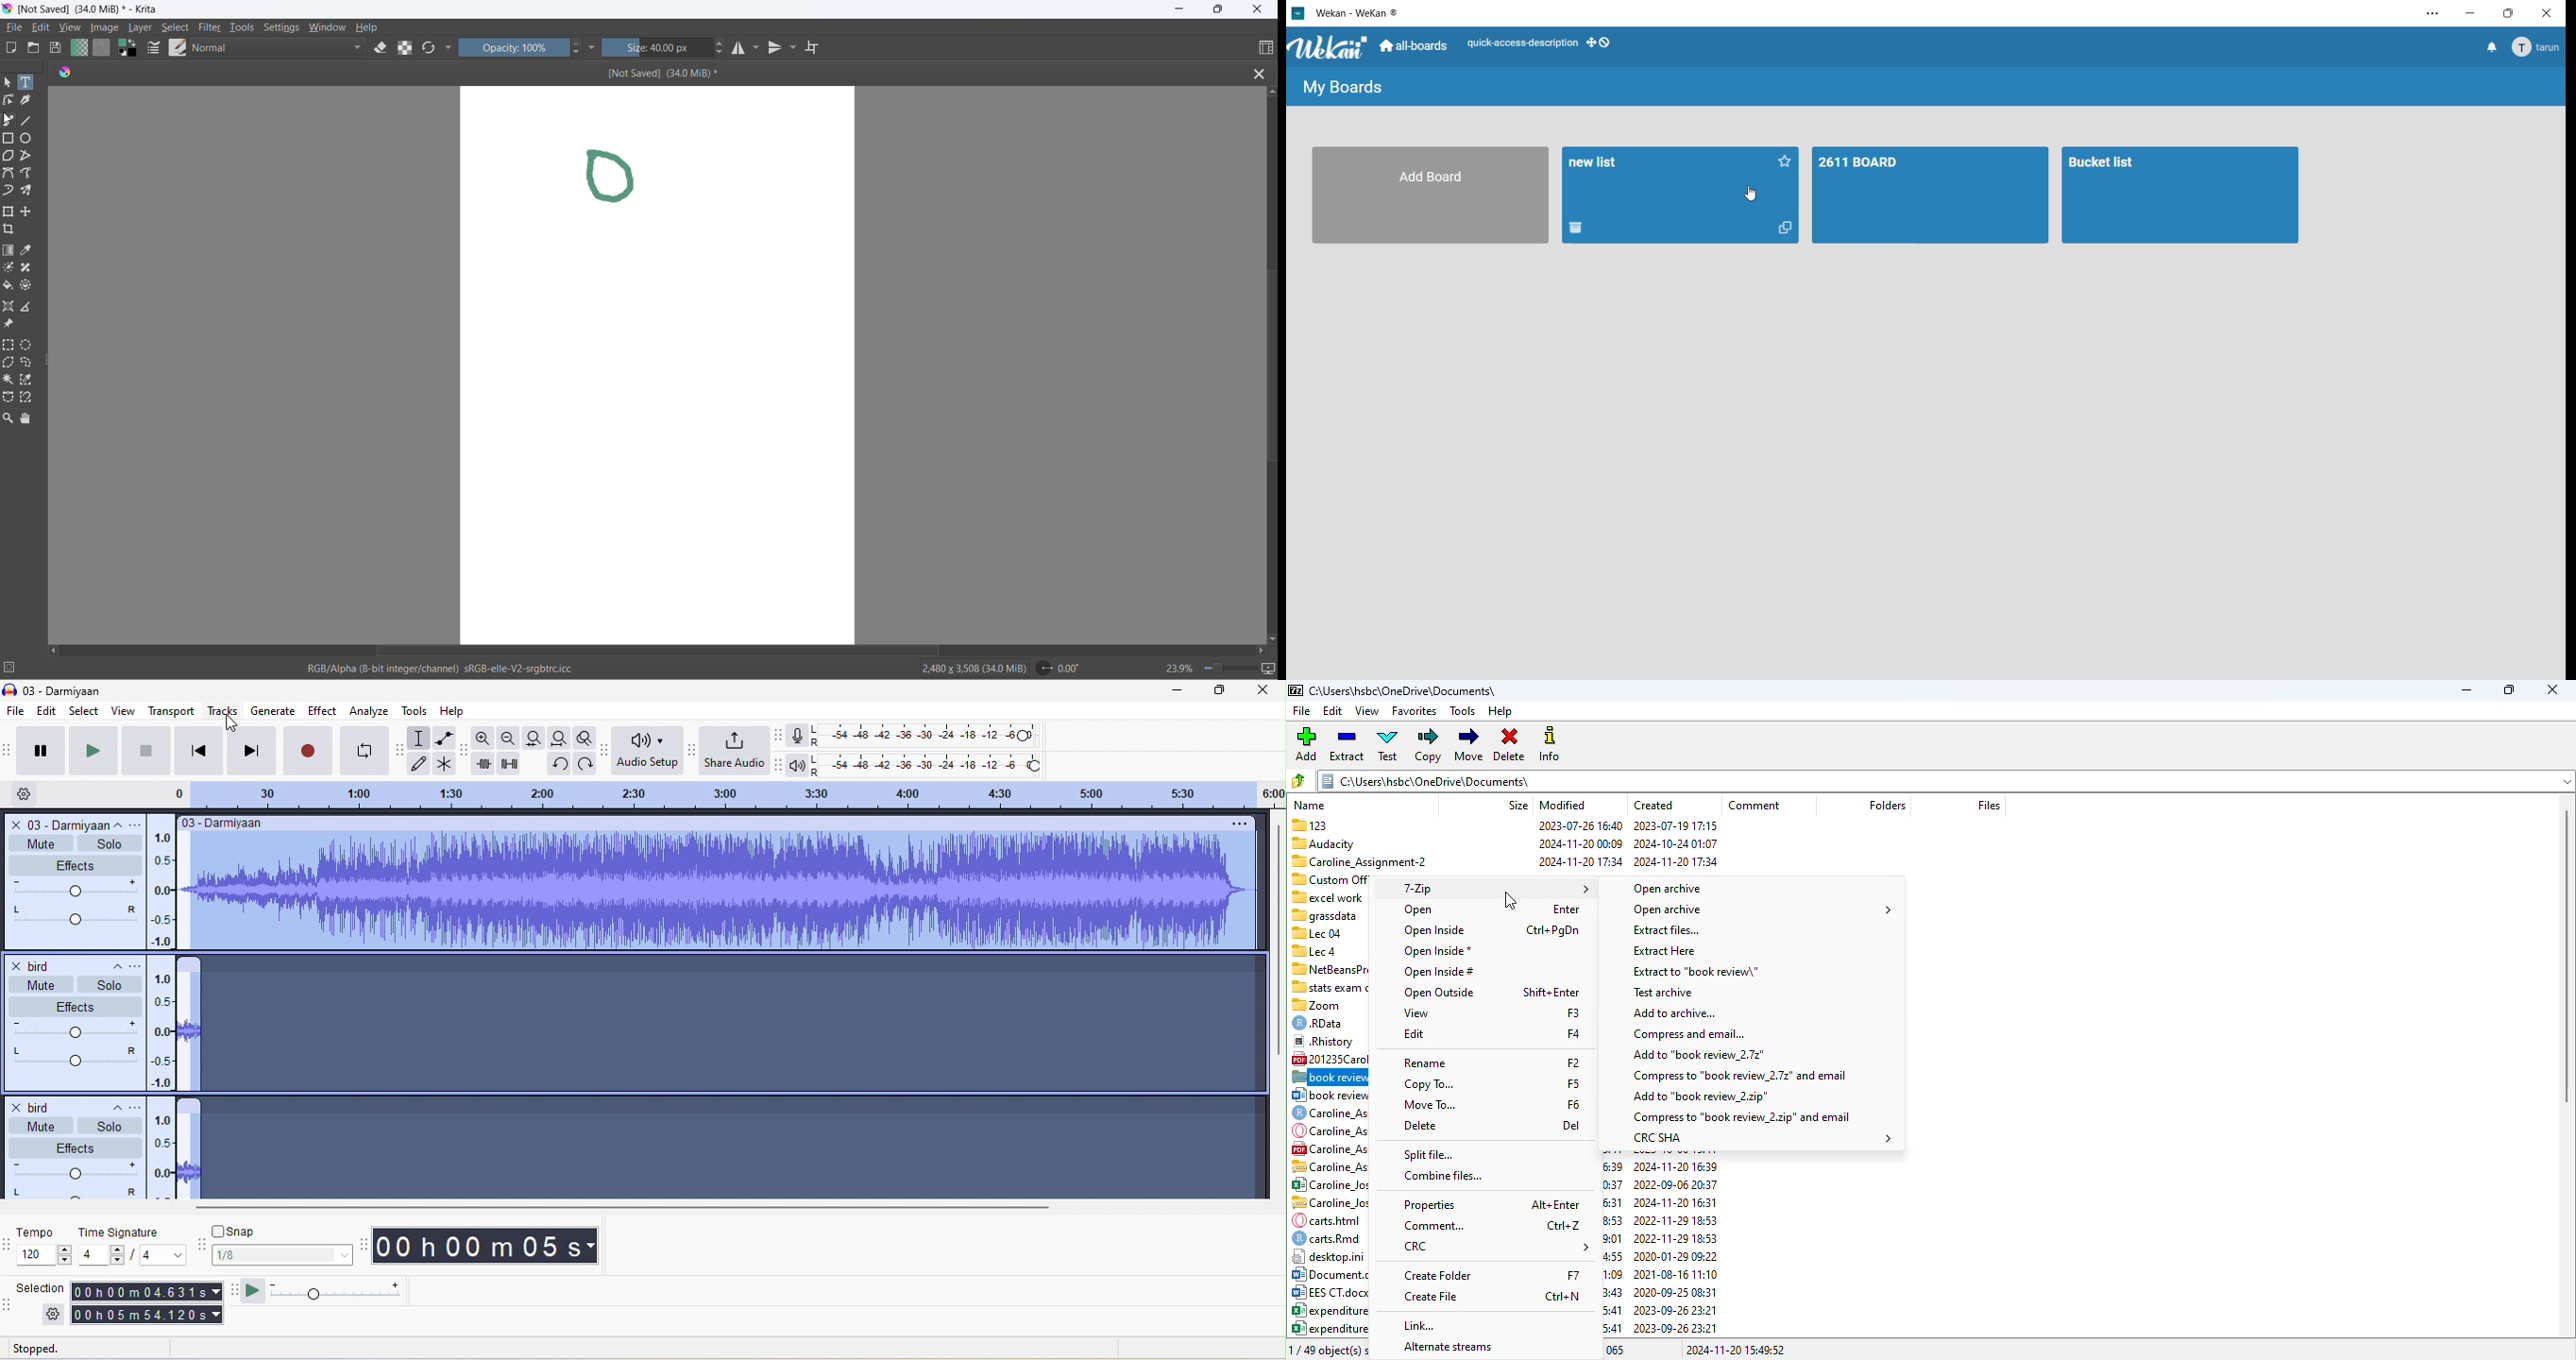 The height and width of the screenshot is (1372, 2576). I want to click on vertical scroll bar, so click(1267, 377).